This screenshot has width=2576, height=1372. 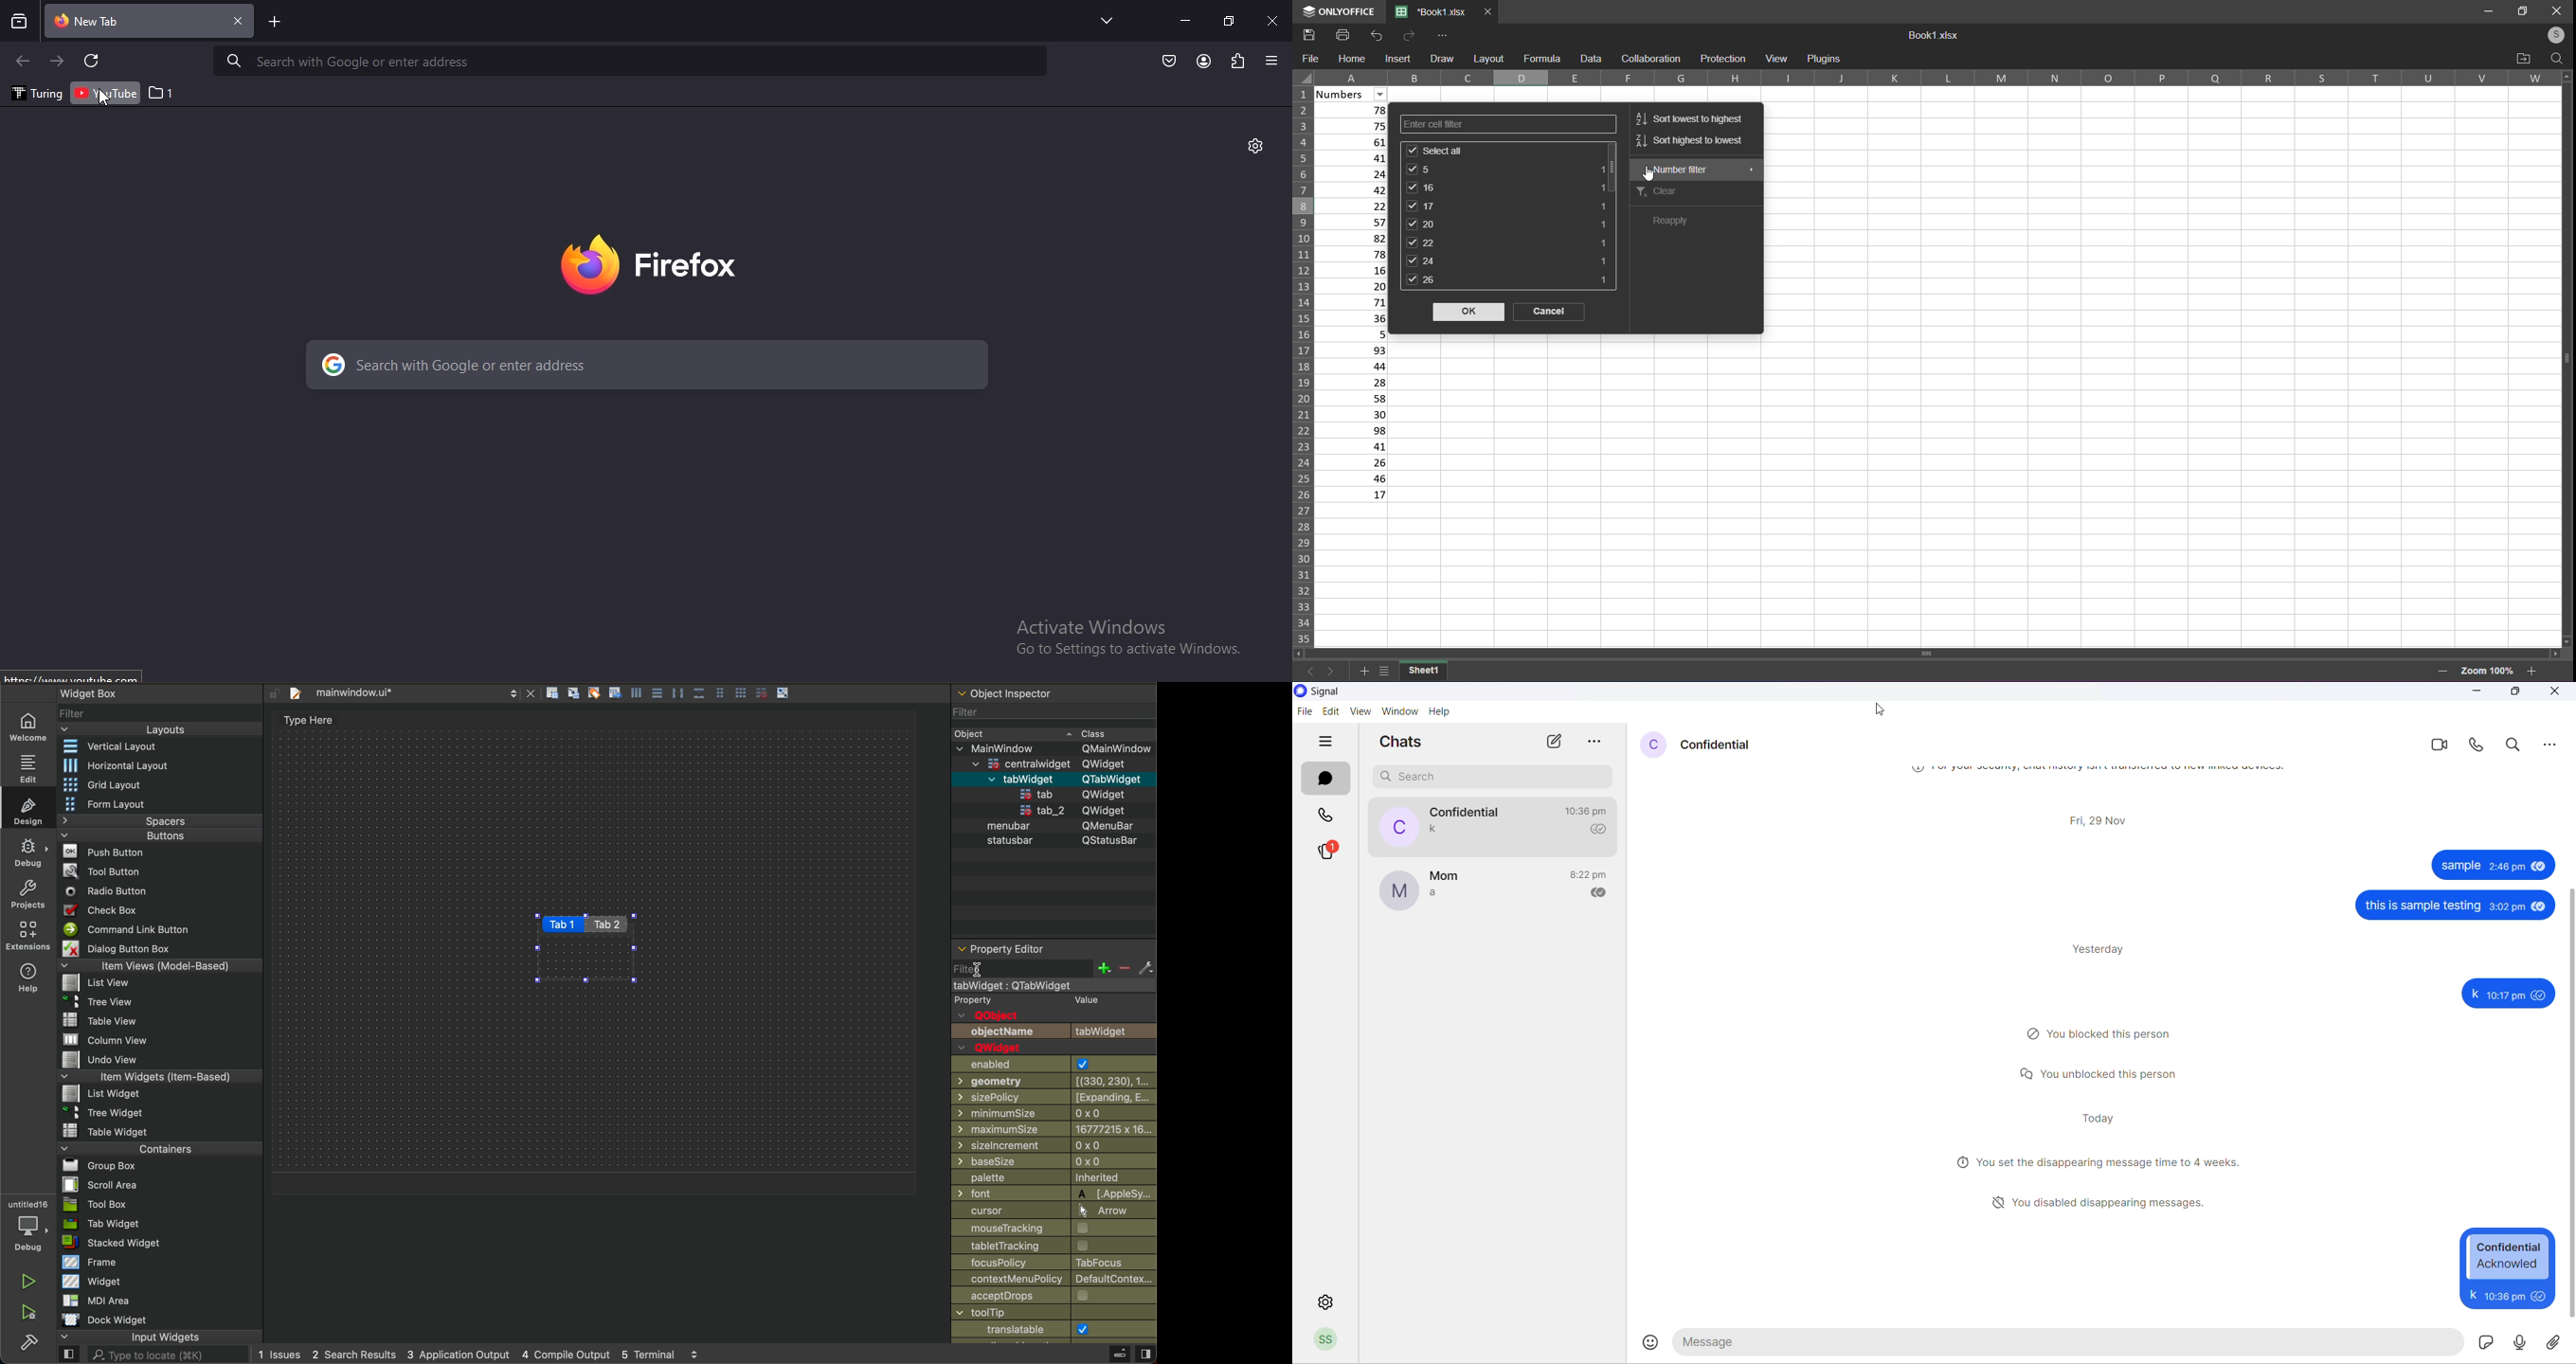 I want to click on seen, so click(x=2538, y=866).